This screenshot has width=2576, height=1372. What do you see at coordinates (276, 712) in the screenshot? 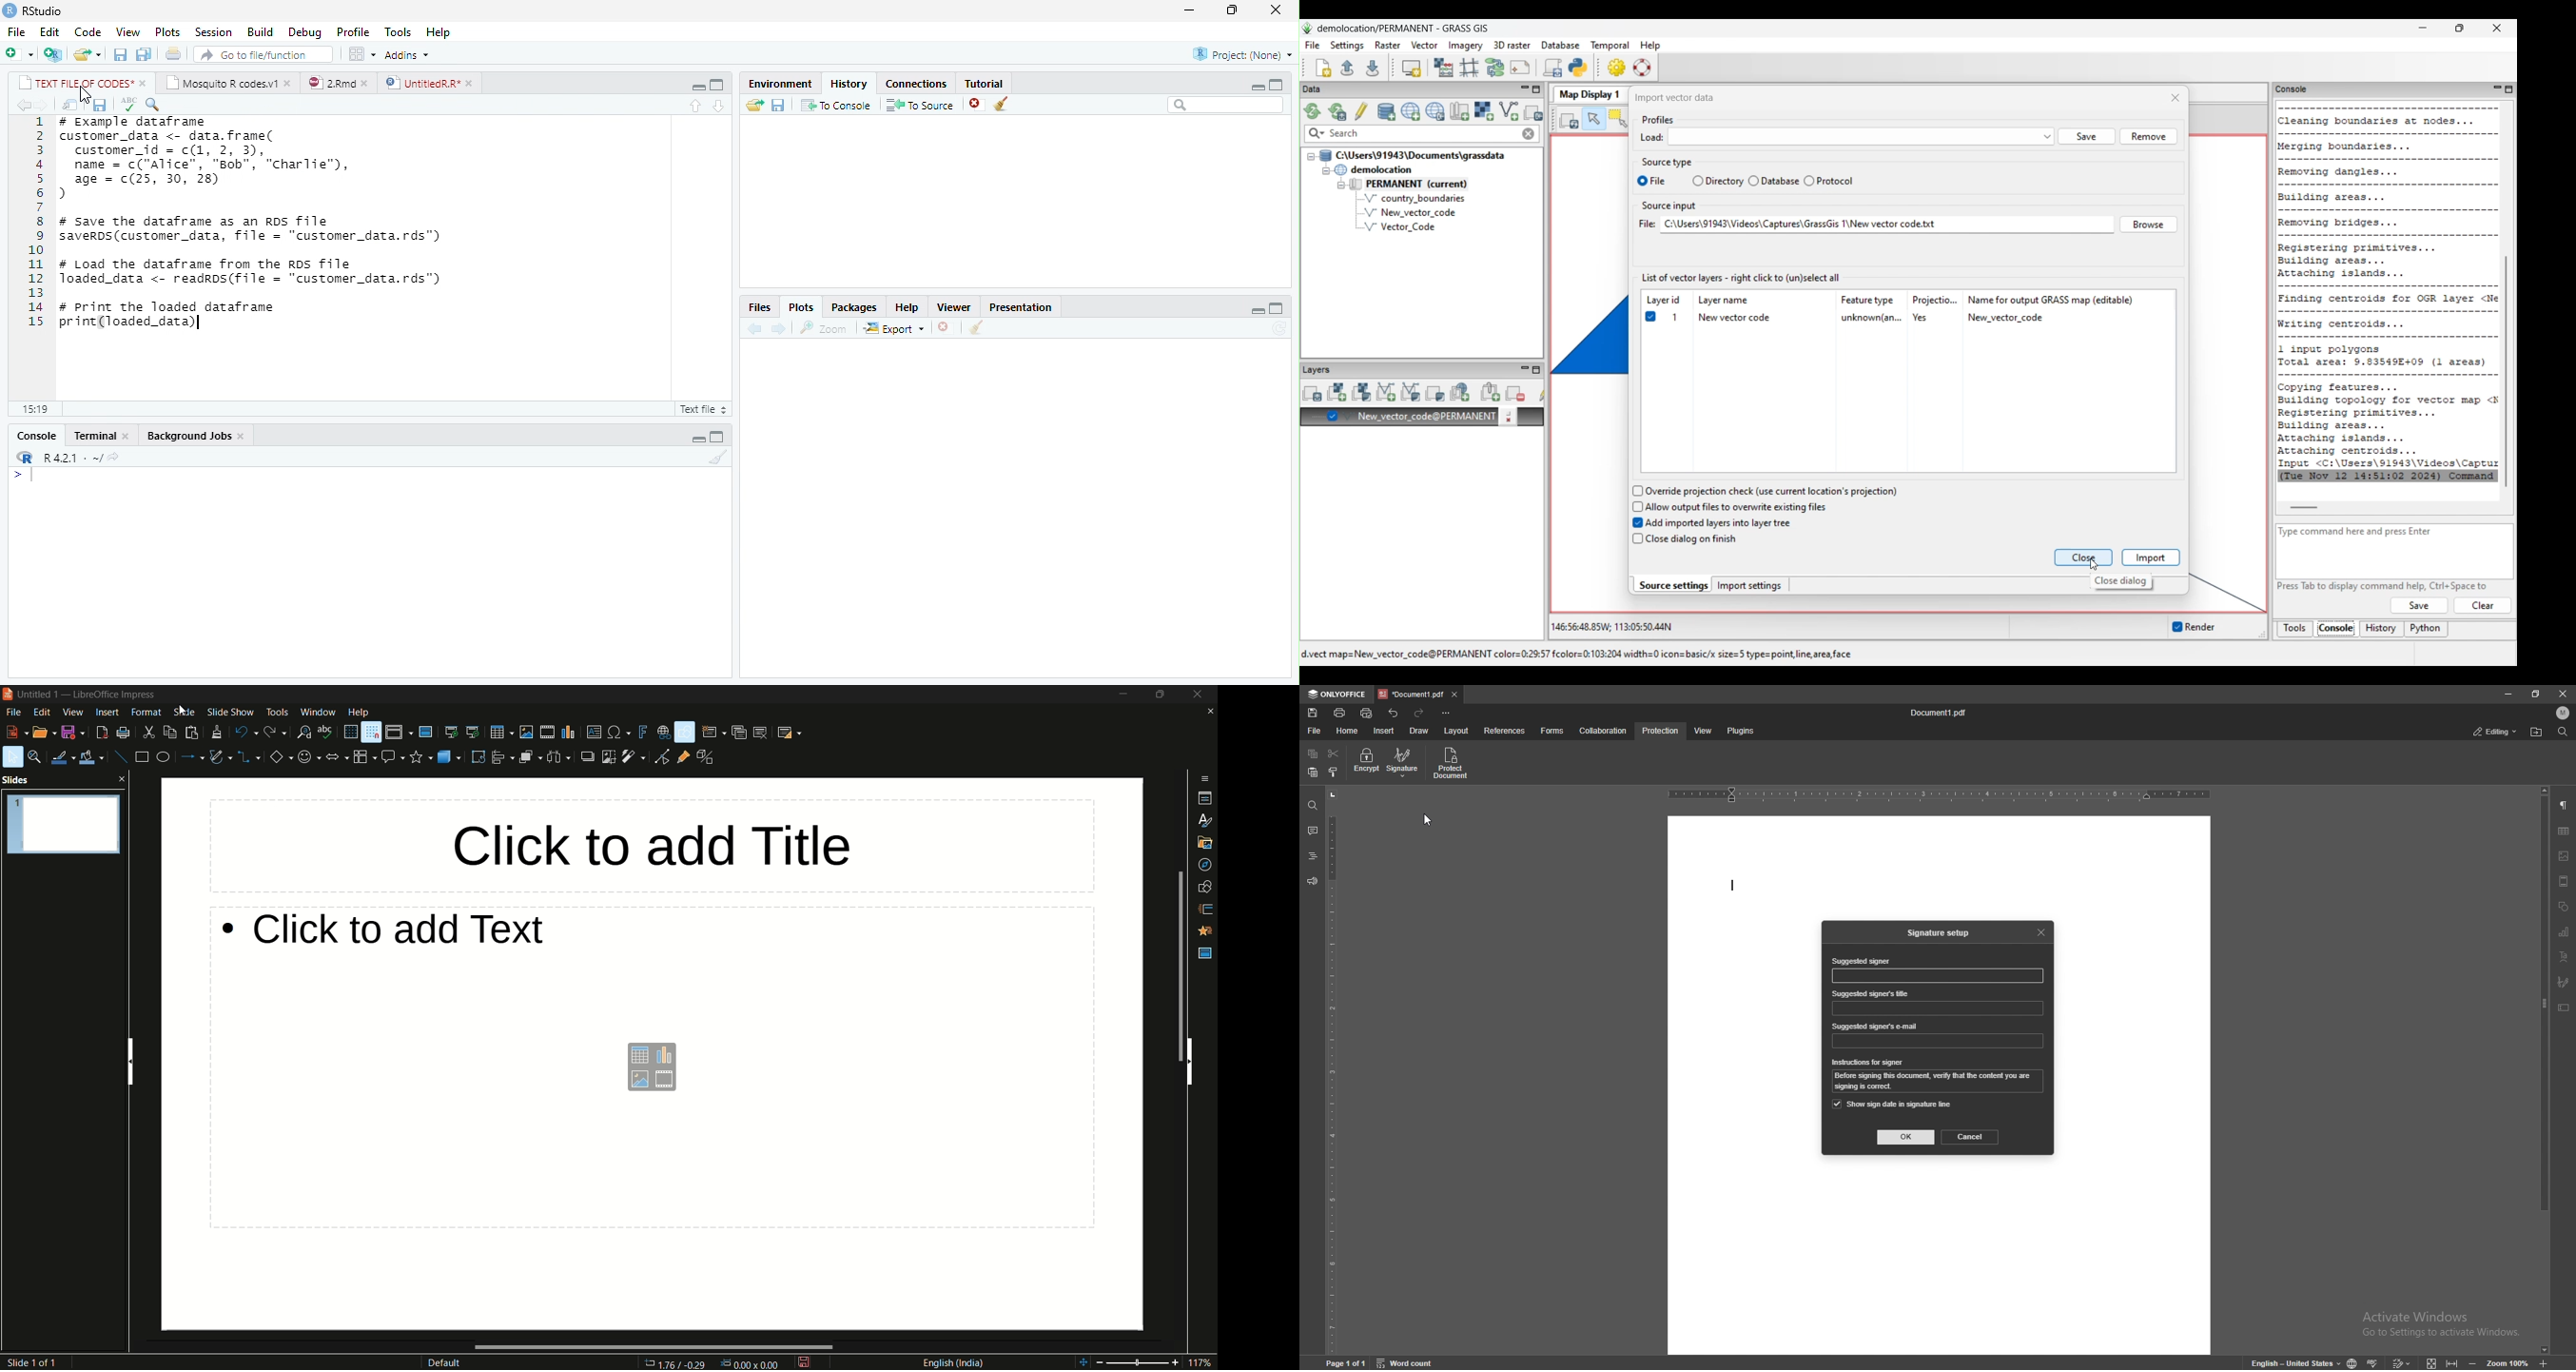
I see `tools menu` at bounding box center [276, 712].